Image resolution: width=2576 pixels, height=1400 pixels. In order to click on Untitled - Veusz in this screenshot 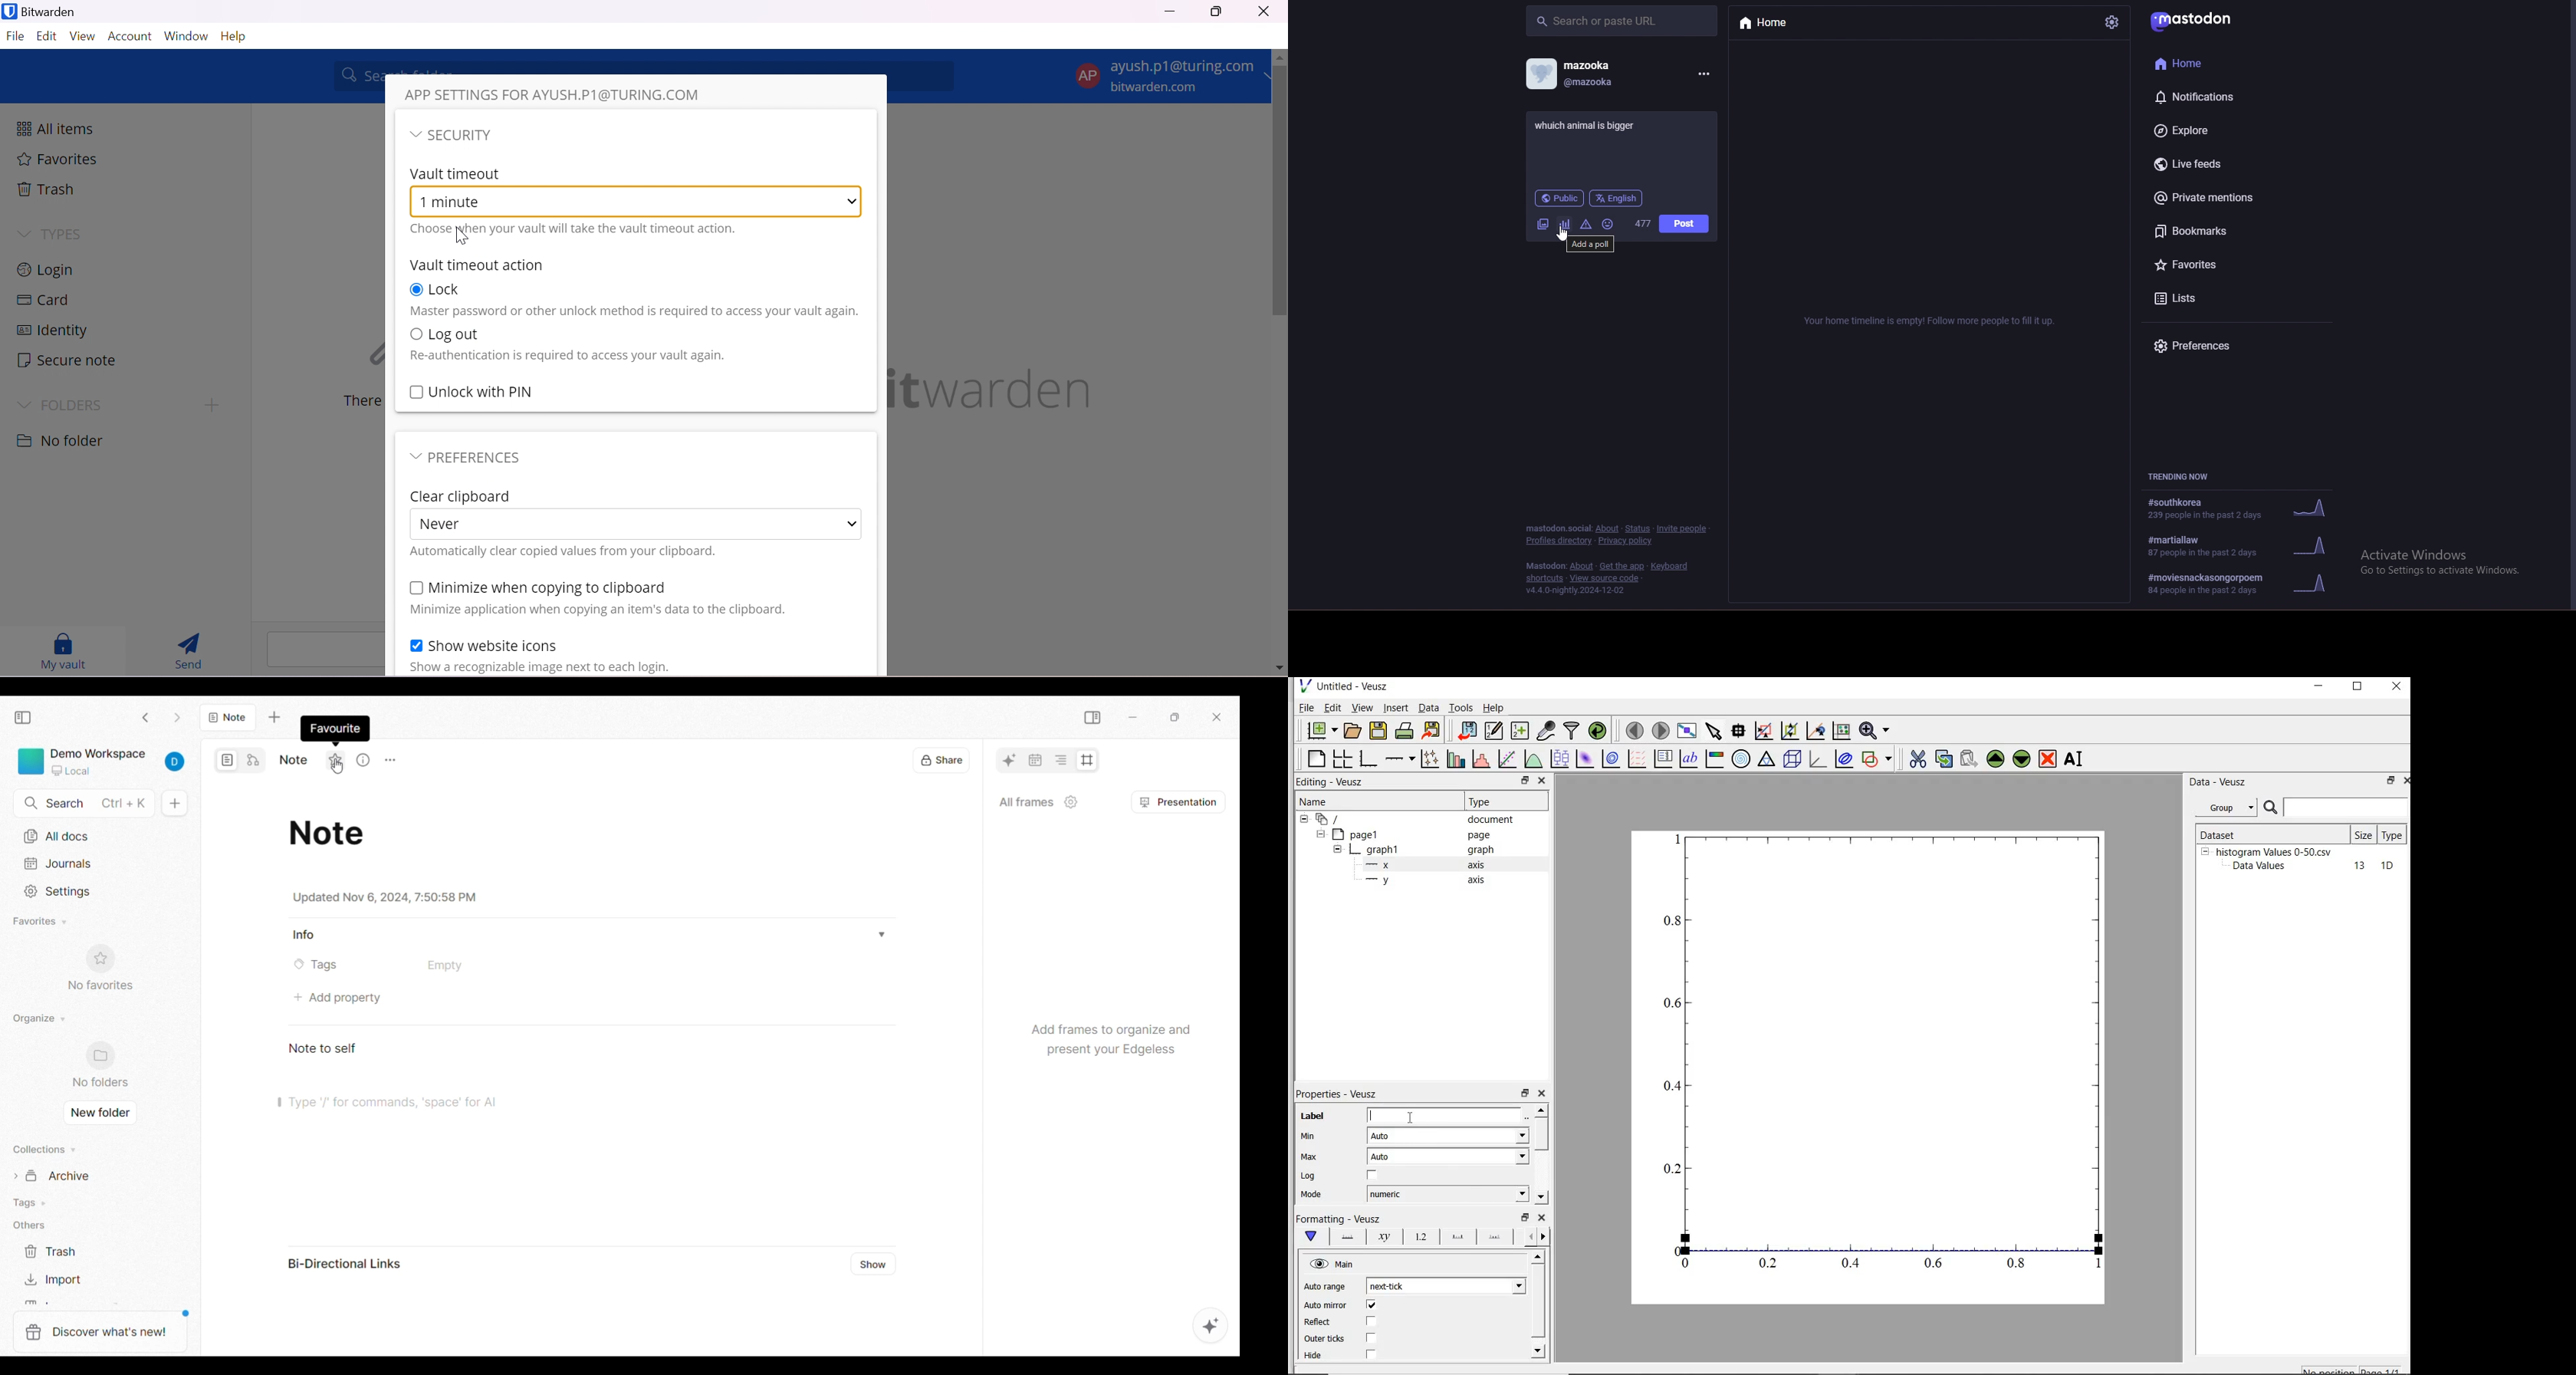, I will do `click(1355, 686)`.